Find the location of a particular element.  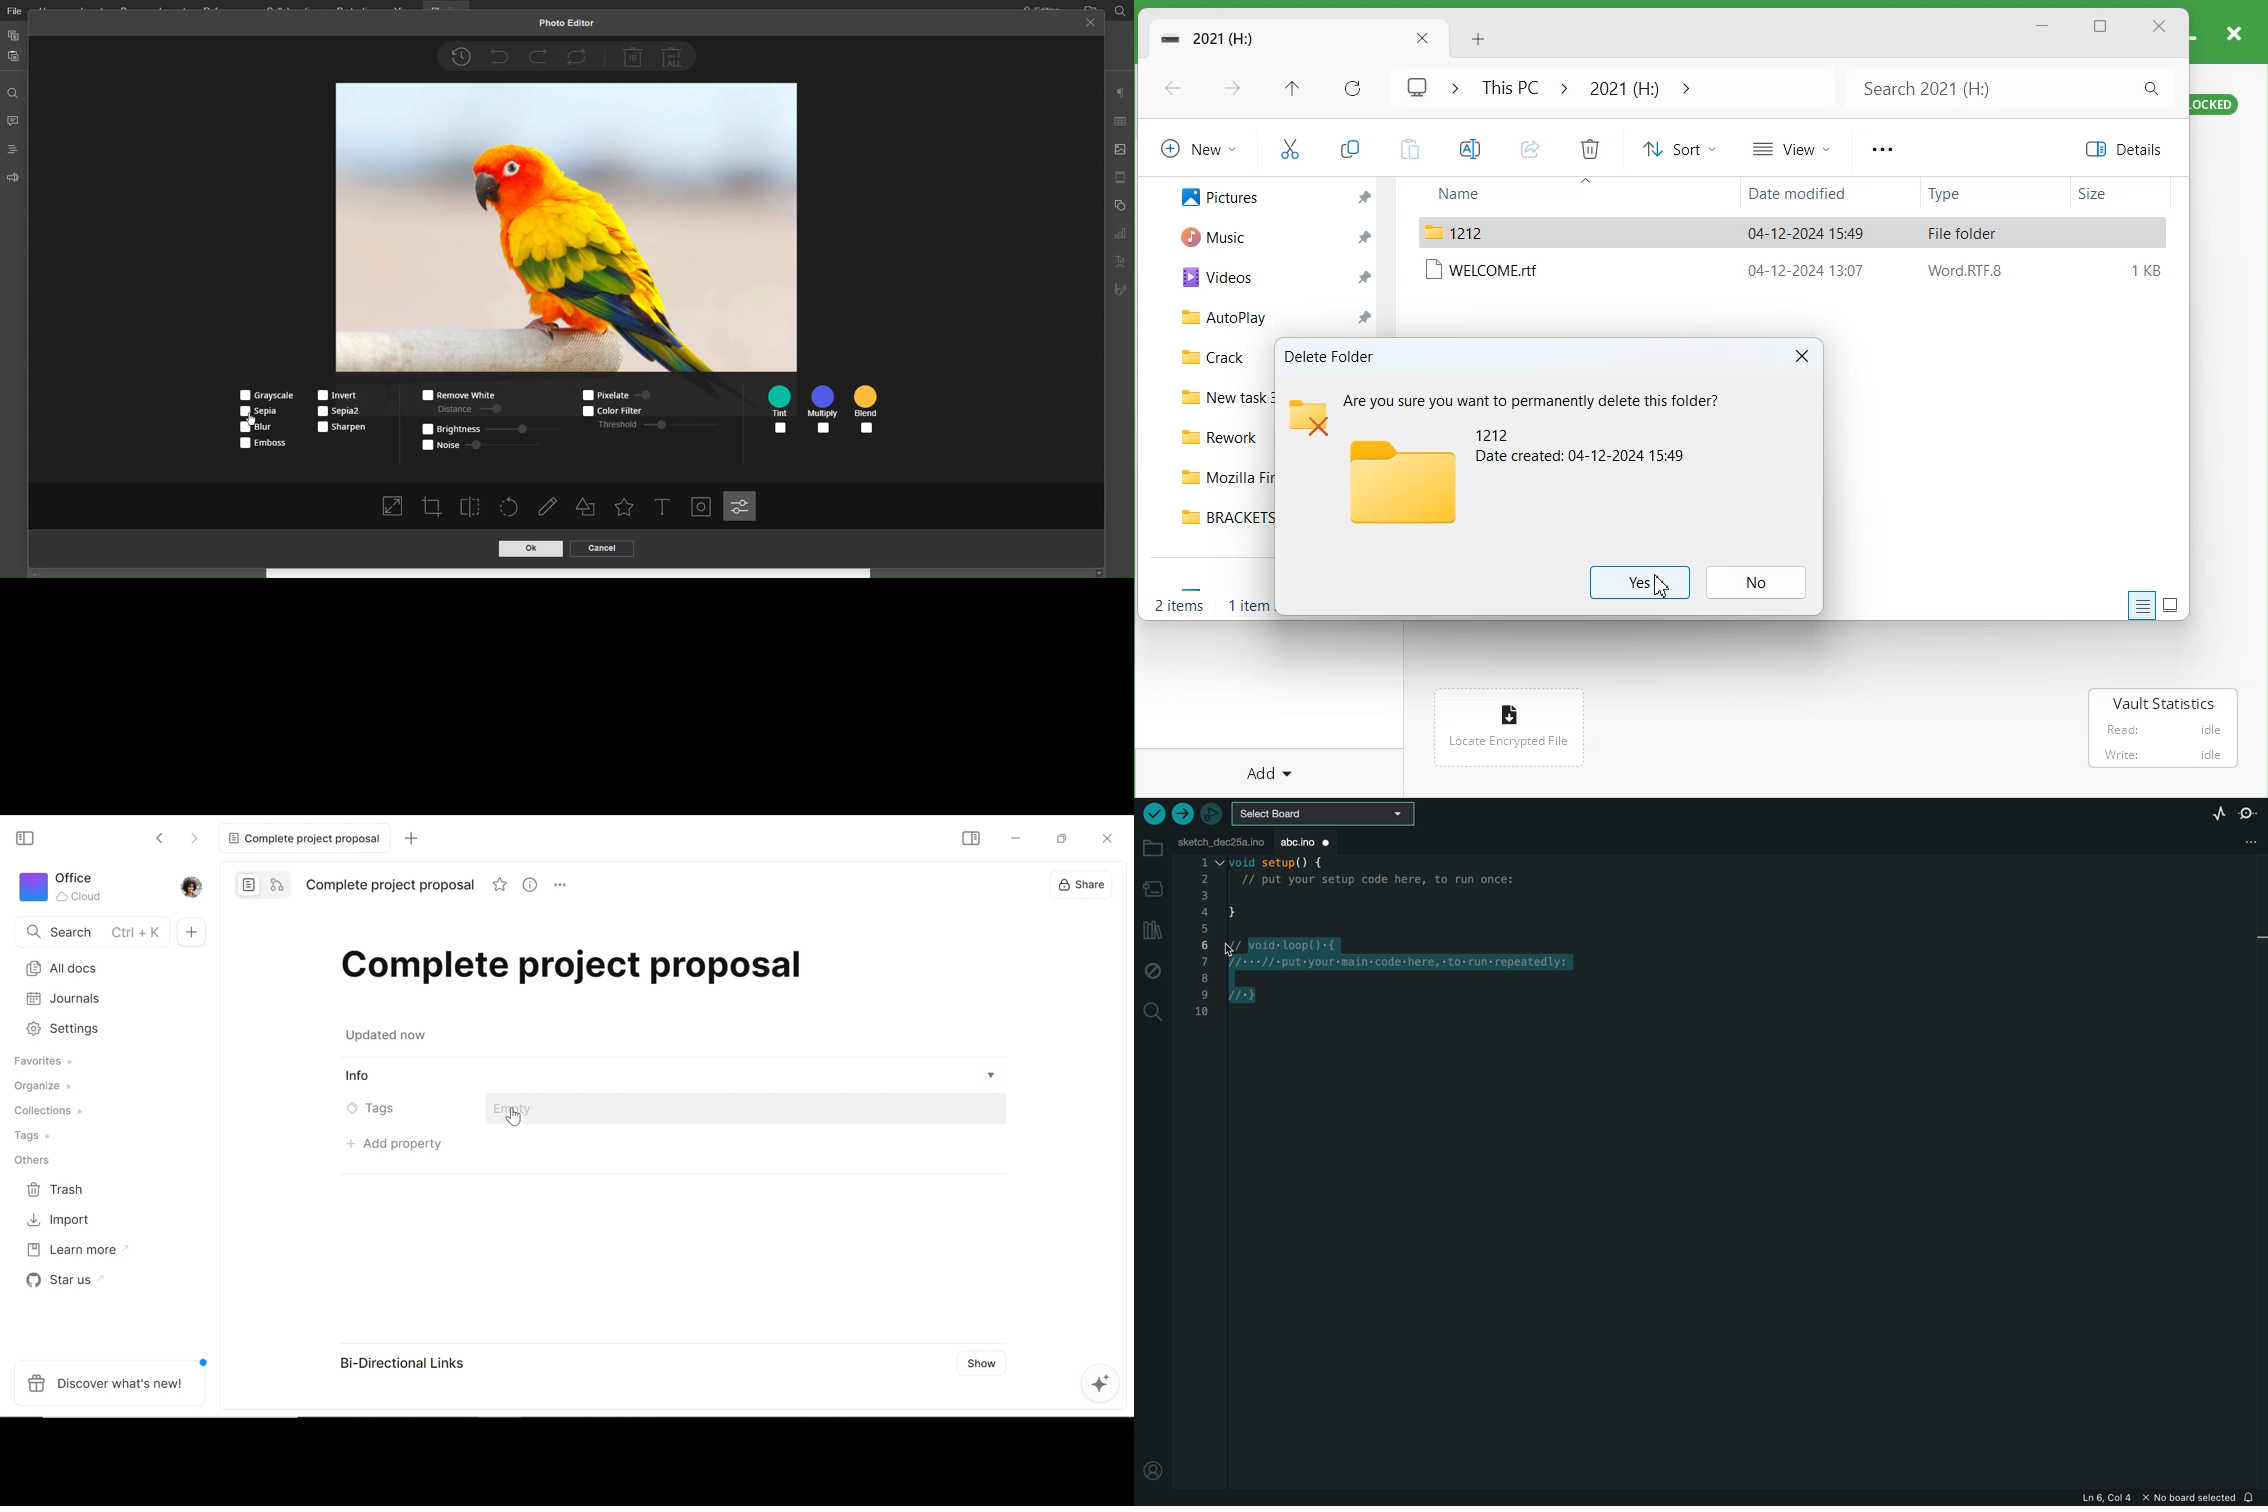

Refresh is located at coordinates (579, 56).